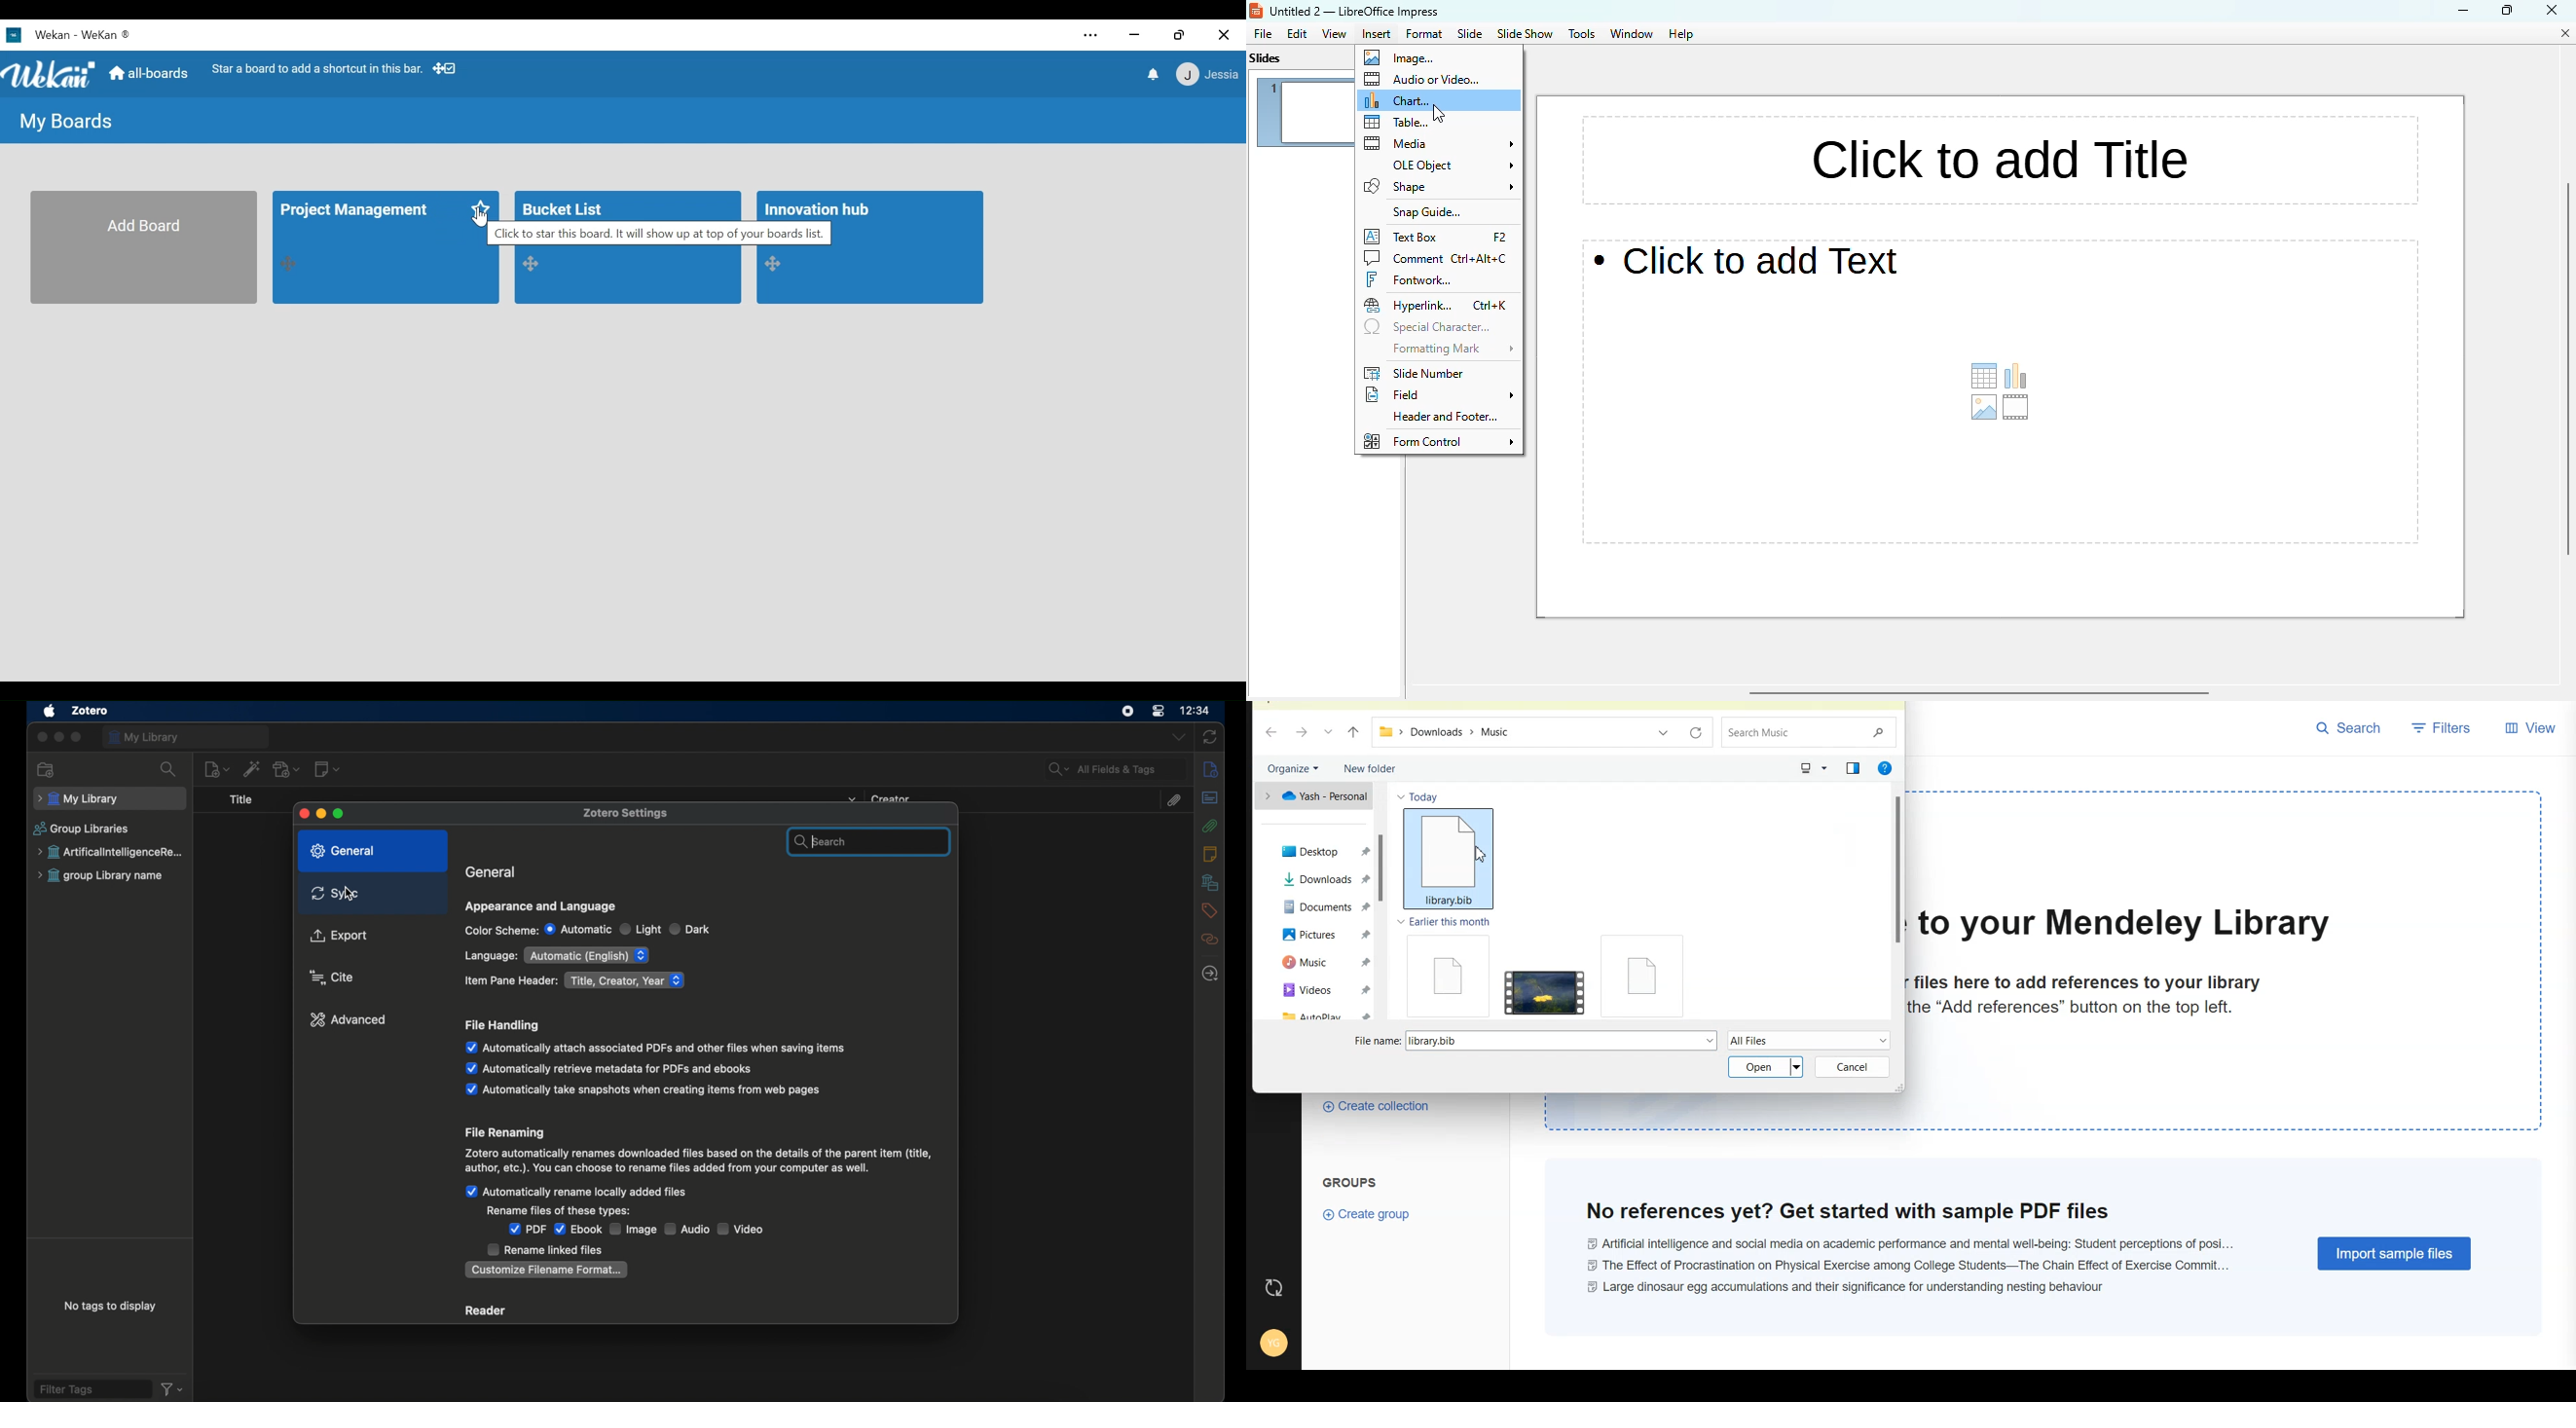 Image resolution: width=2576 pixels, height=1428 pixels. I want to click on pdf, so click(526, 1229).